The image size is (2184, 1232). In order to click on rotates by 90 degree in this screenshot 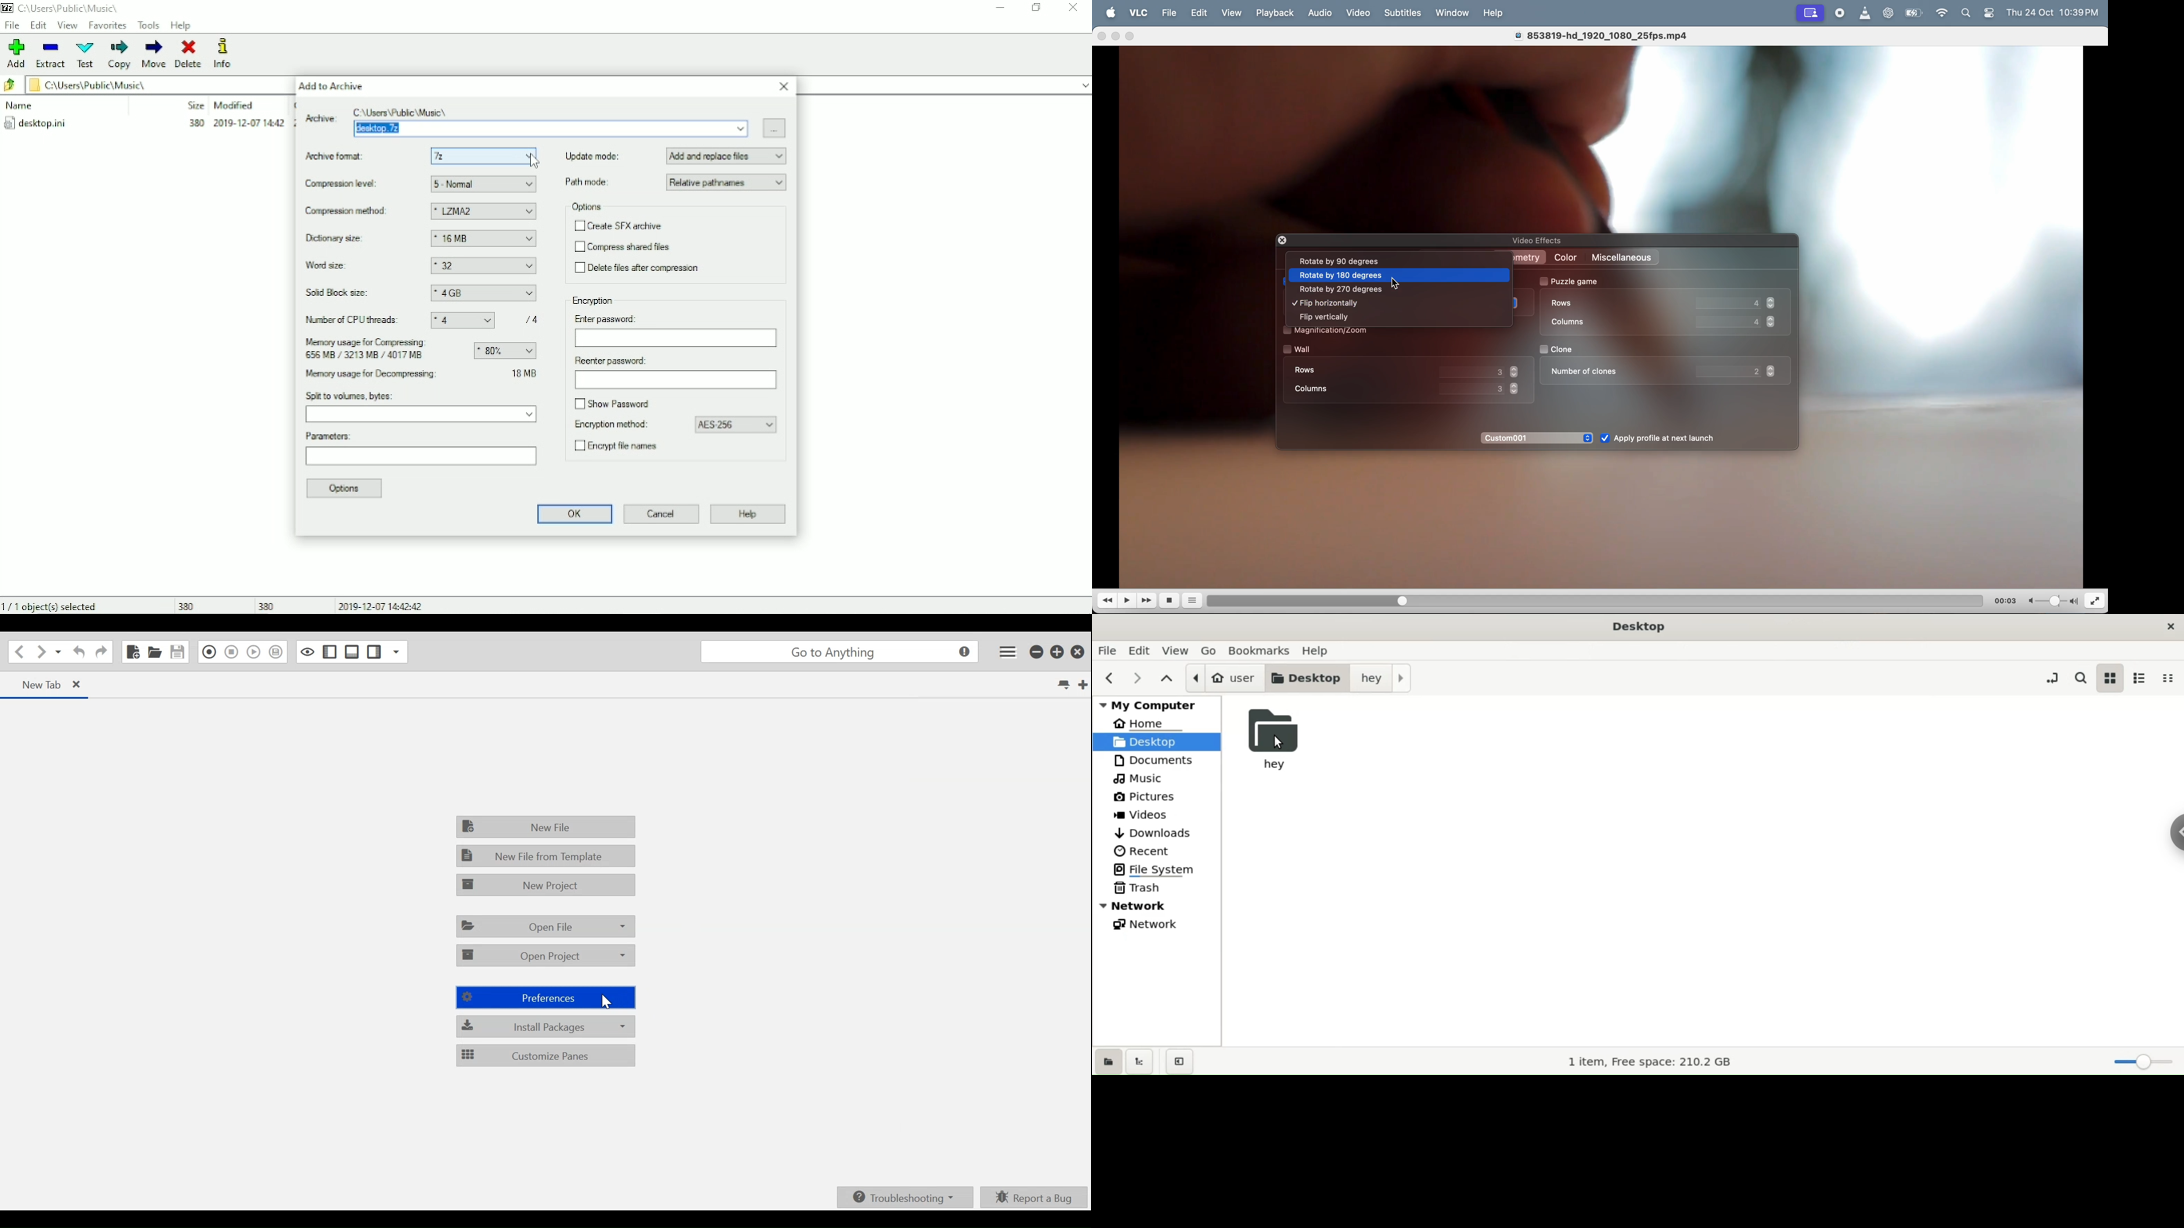, I will do `click(1339, 262)`.